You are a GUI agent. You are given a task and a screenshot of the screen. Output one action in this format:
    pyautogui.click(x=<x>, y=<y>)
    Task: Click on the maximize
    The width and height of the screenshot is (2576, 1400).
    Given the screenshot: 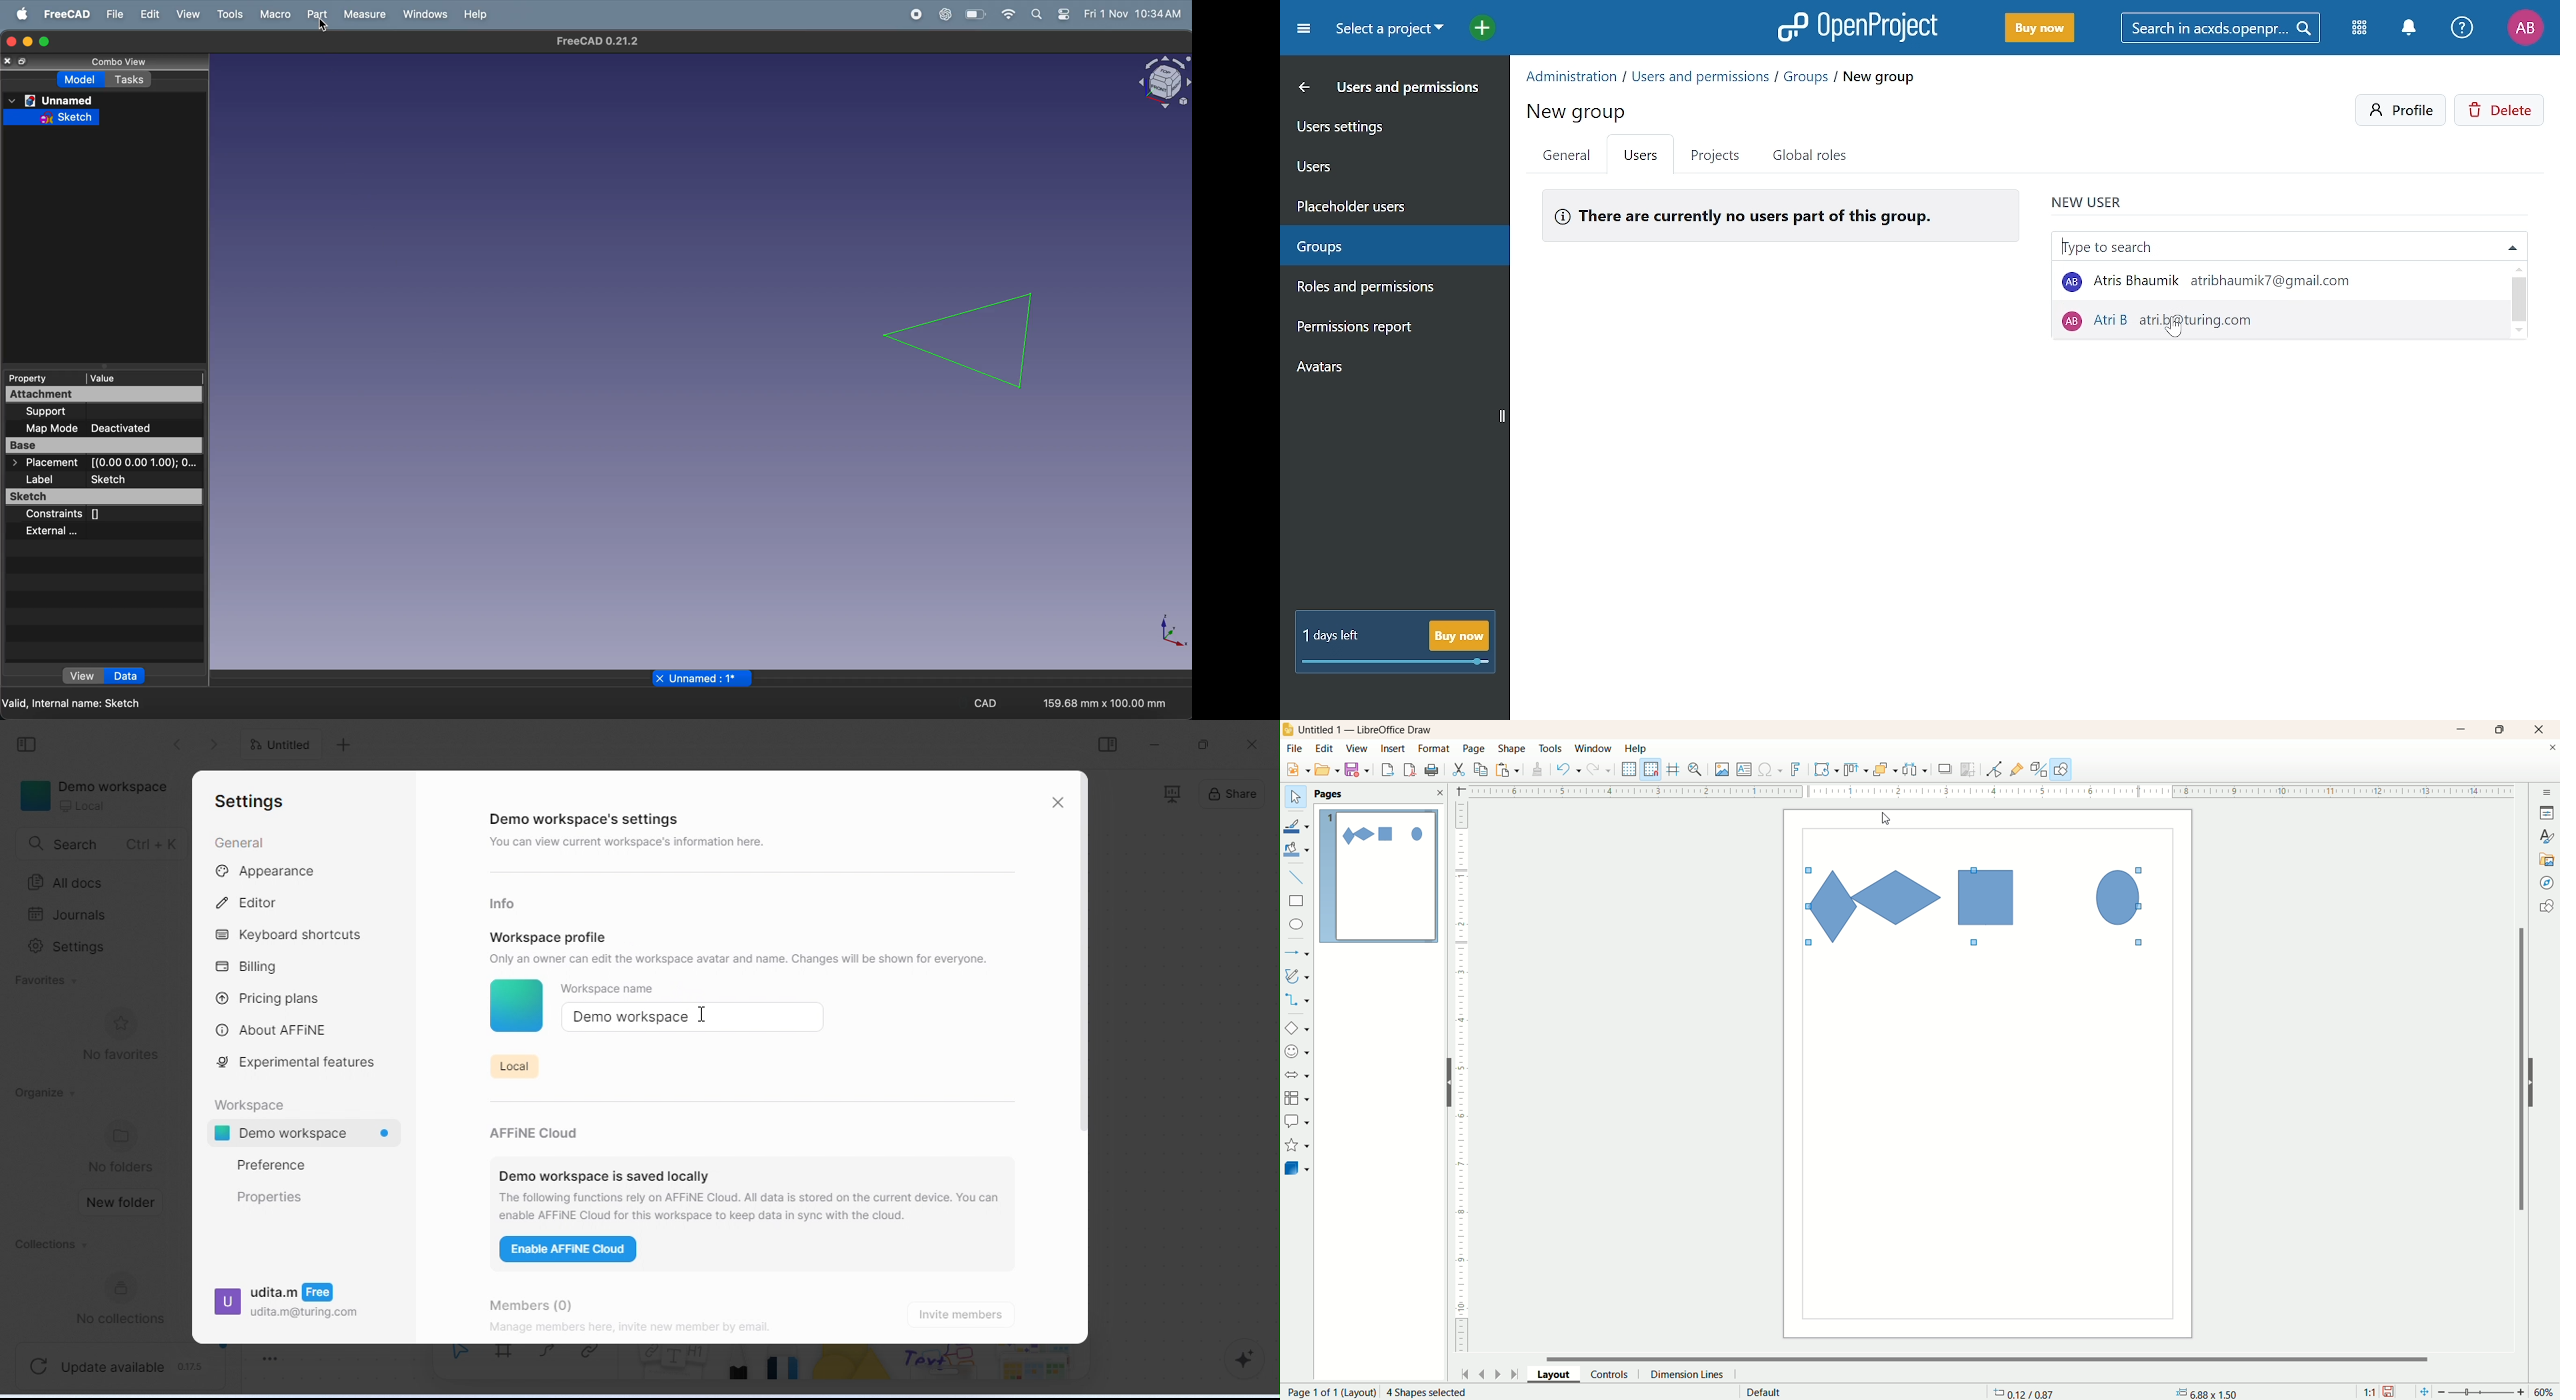 What is the action you would take?
    pyautogui.click(x=2501, y=729)
    